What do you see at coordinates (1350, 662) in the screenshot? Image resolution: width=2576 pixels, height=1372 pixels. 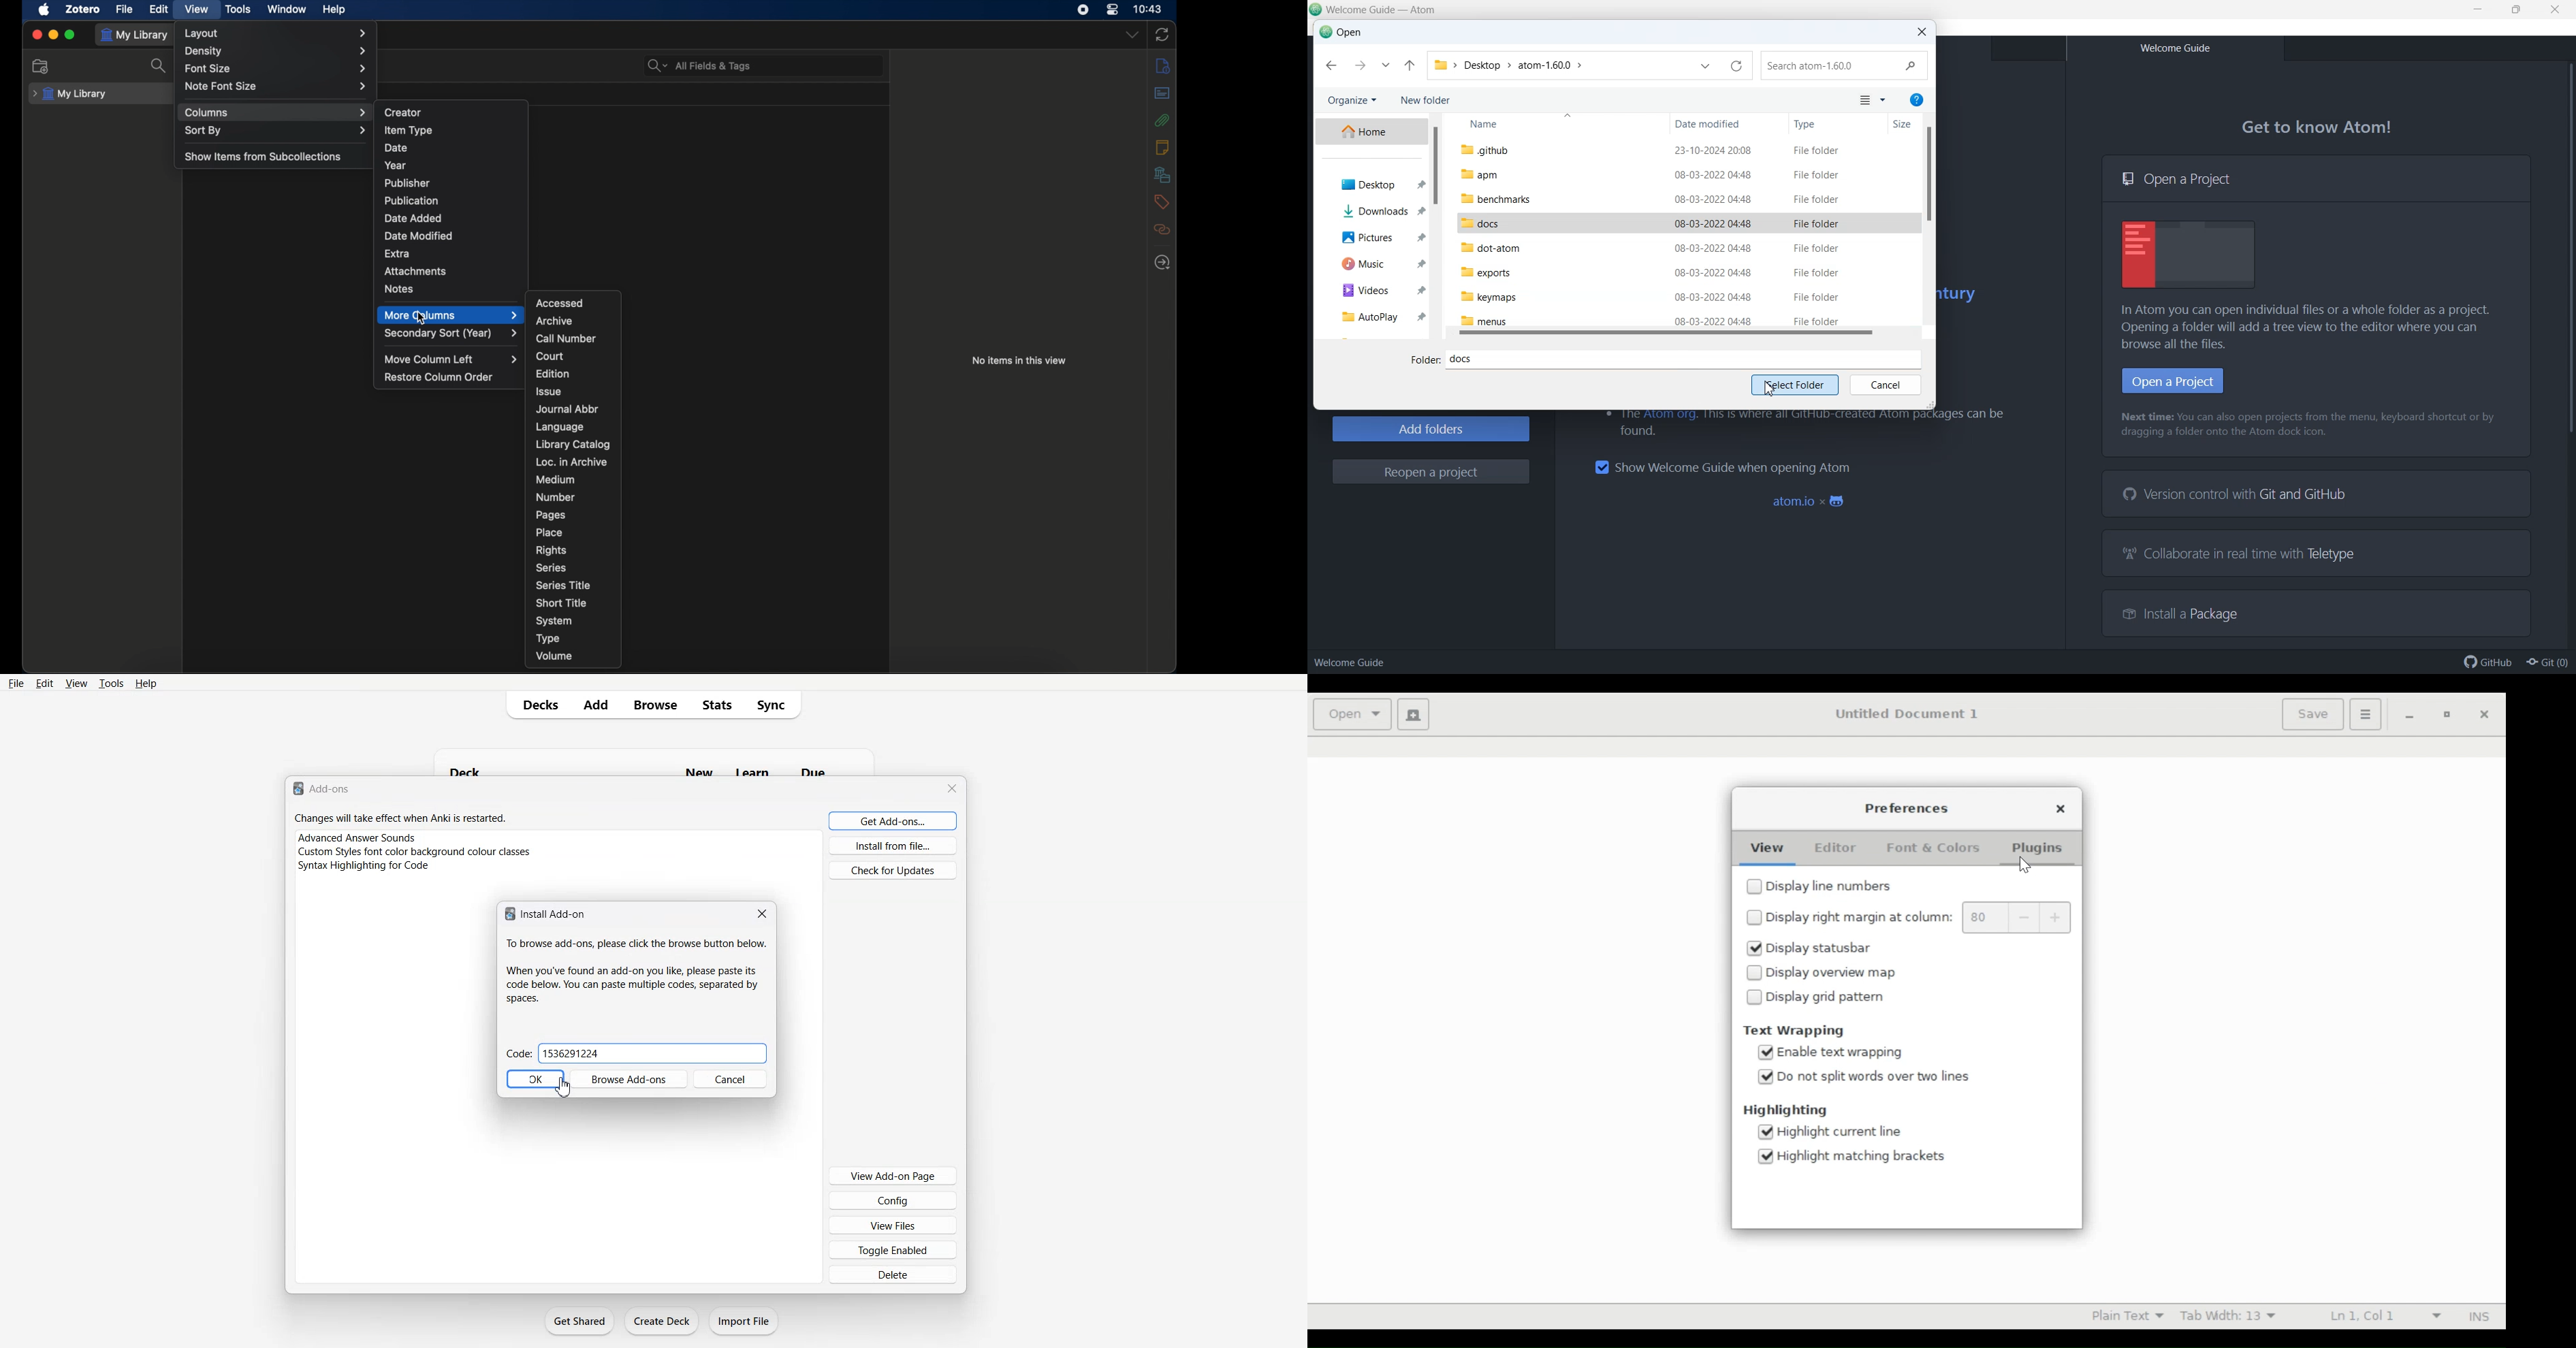 I see `Welcome guide` at bounding box center [1350, 662].